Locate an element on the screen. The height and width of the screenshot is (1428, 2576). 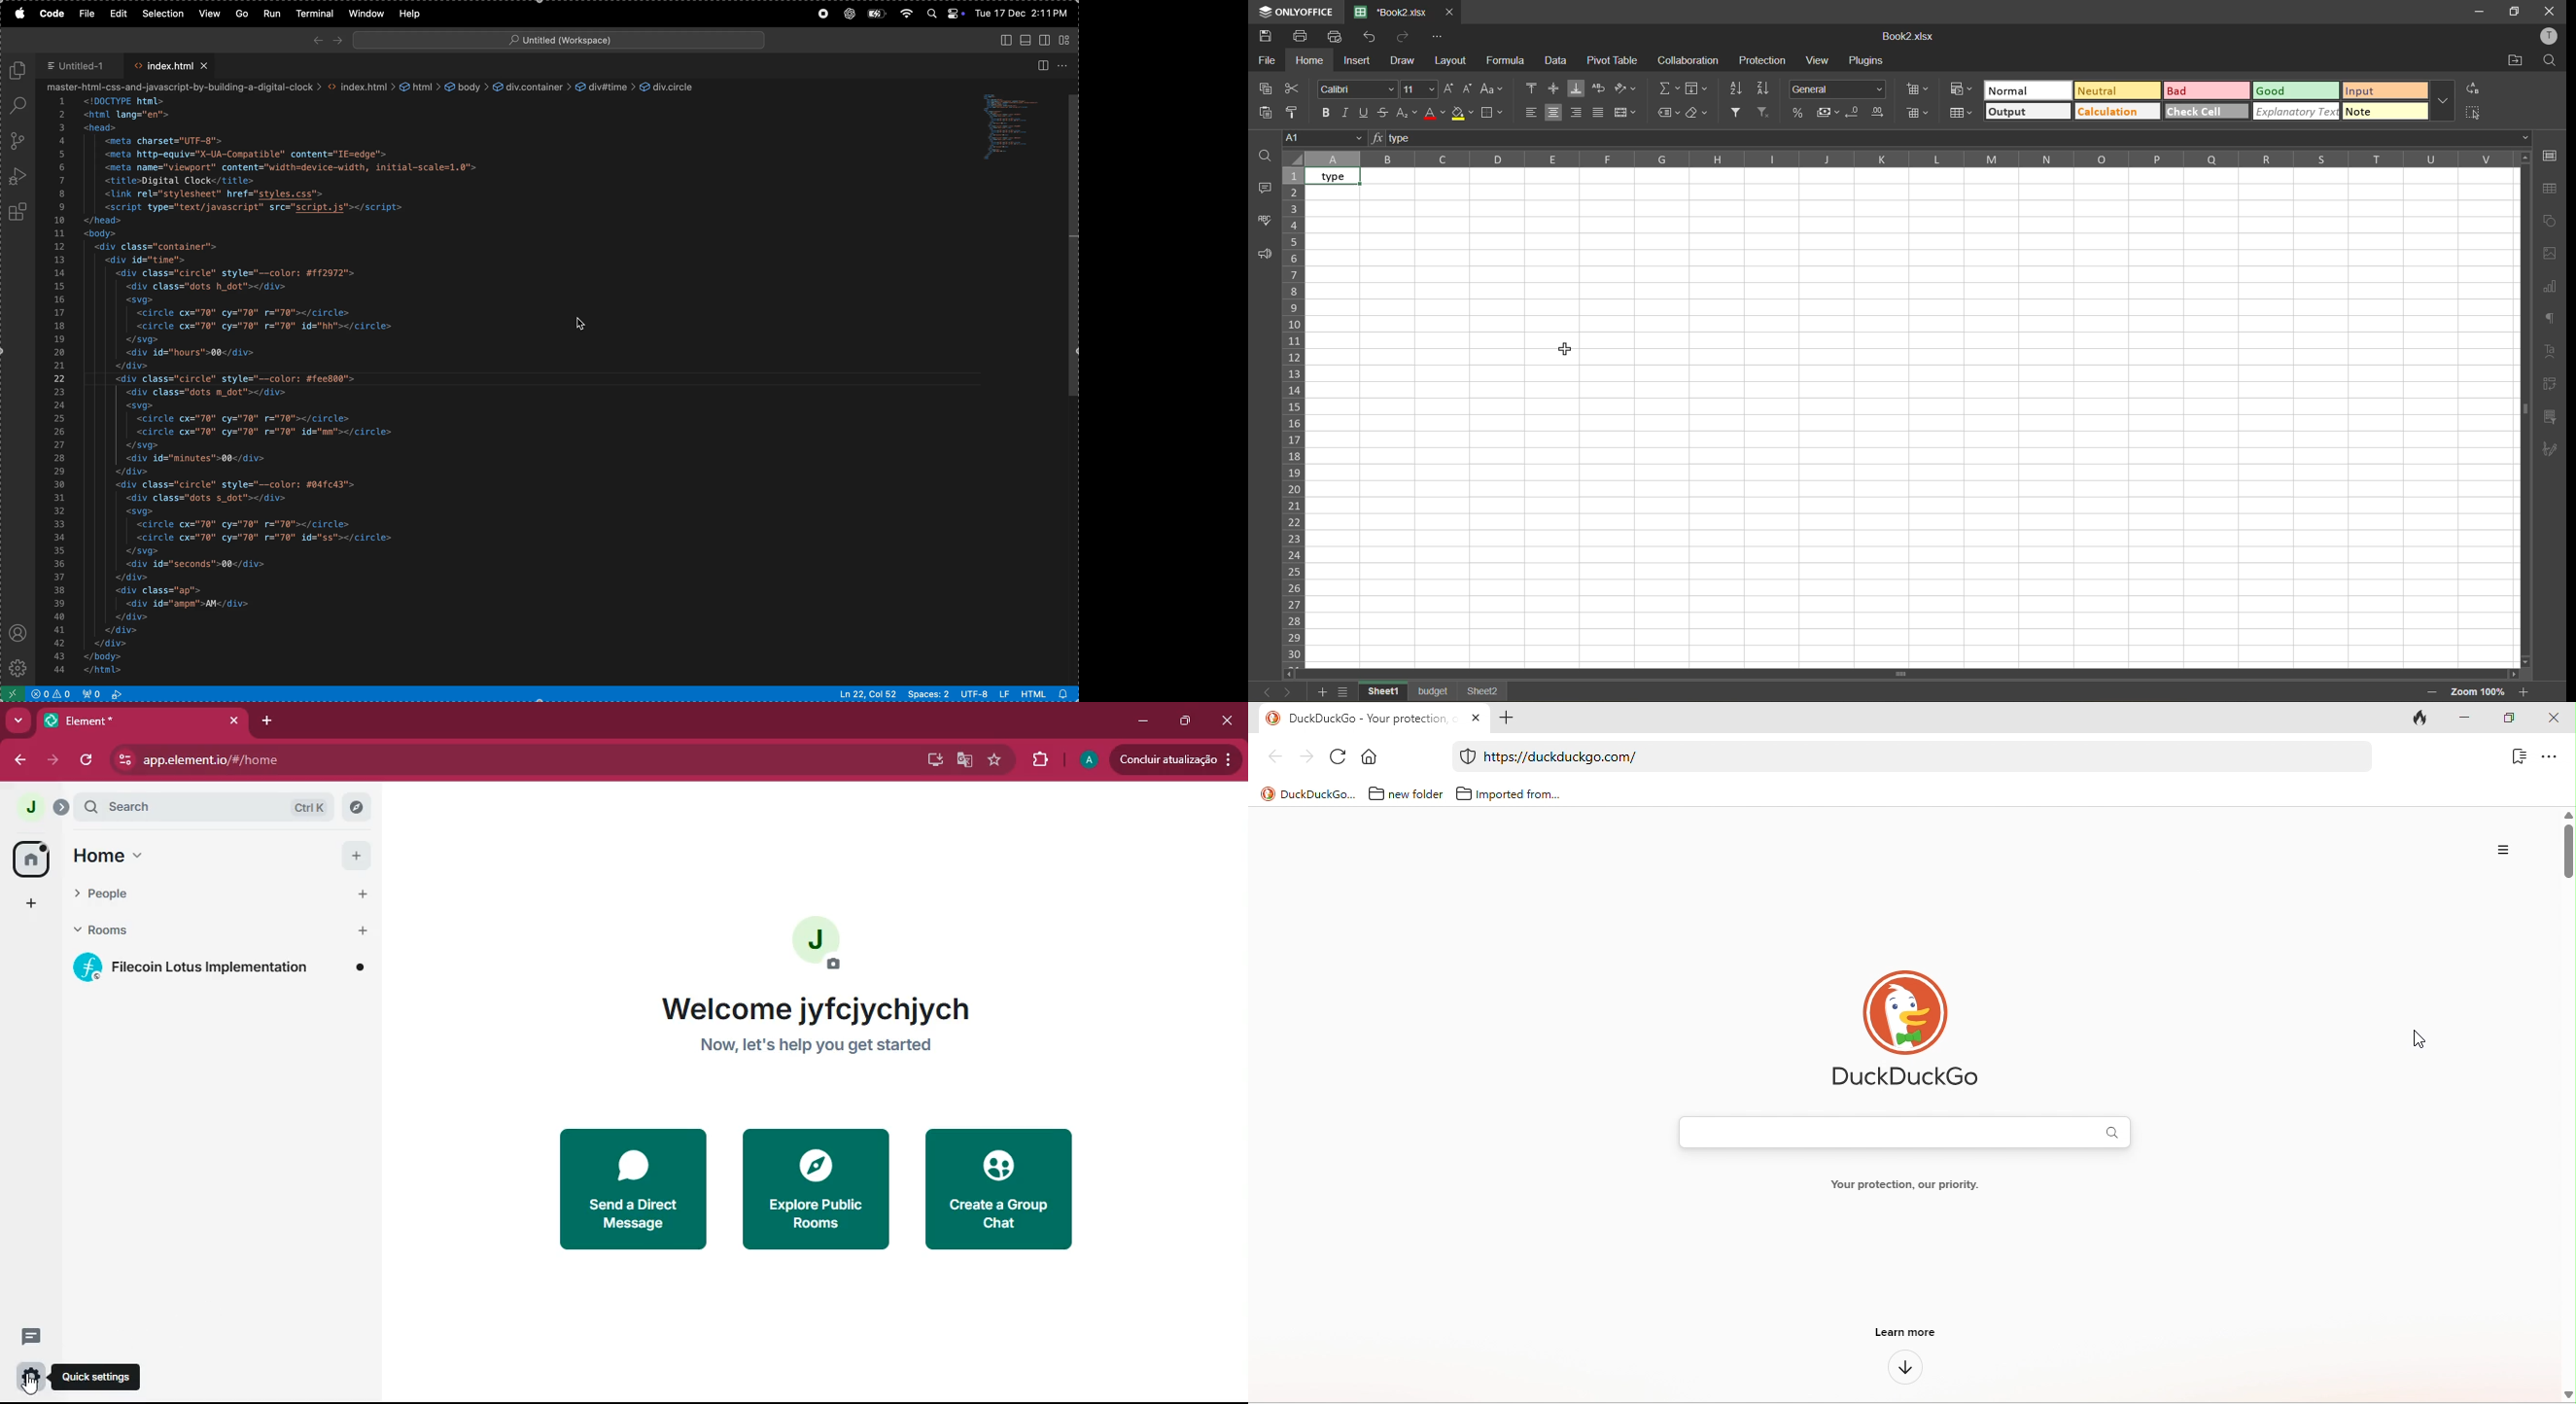
align left is located at coordinates (1535, 113).